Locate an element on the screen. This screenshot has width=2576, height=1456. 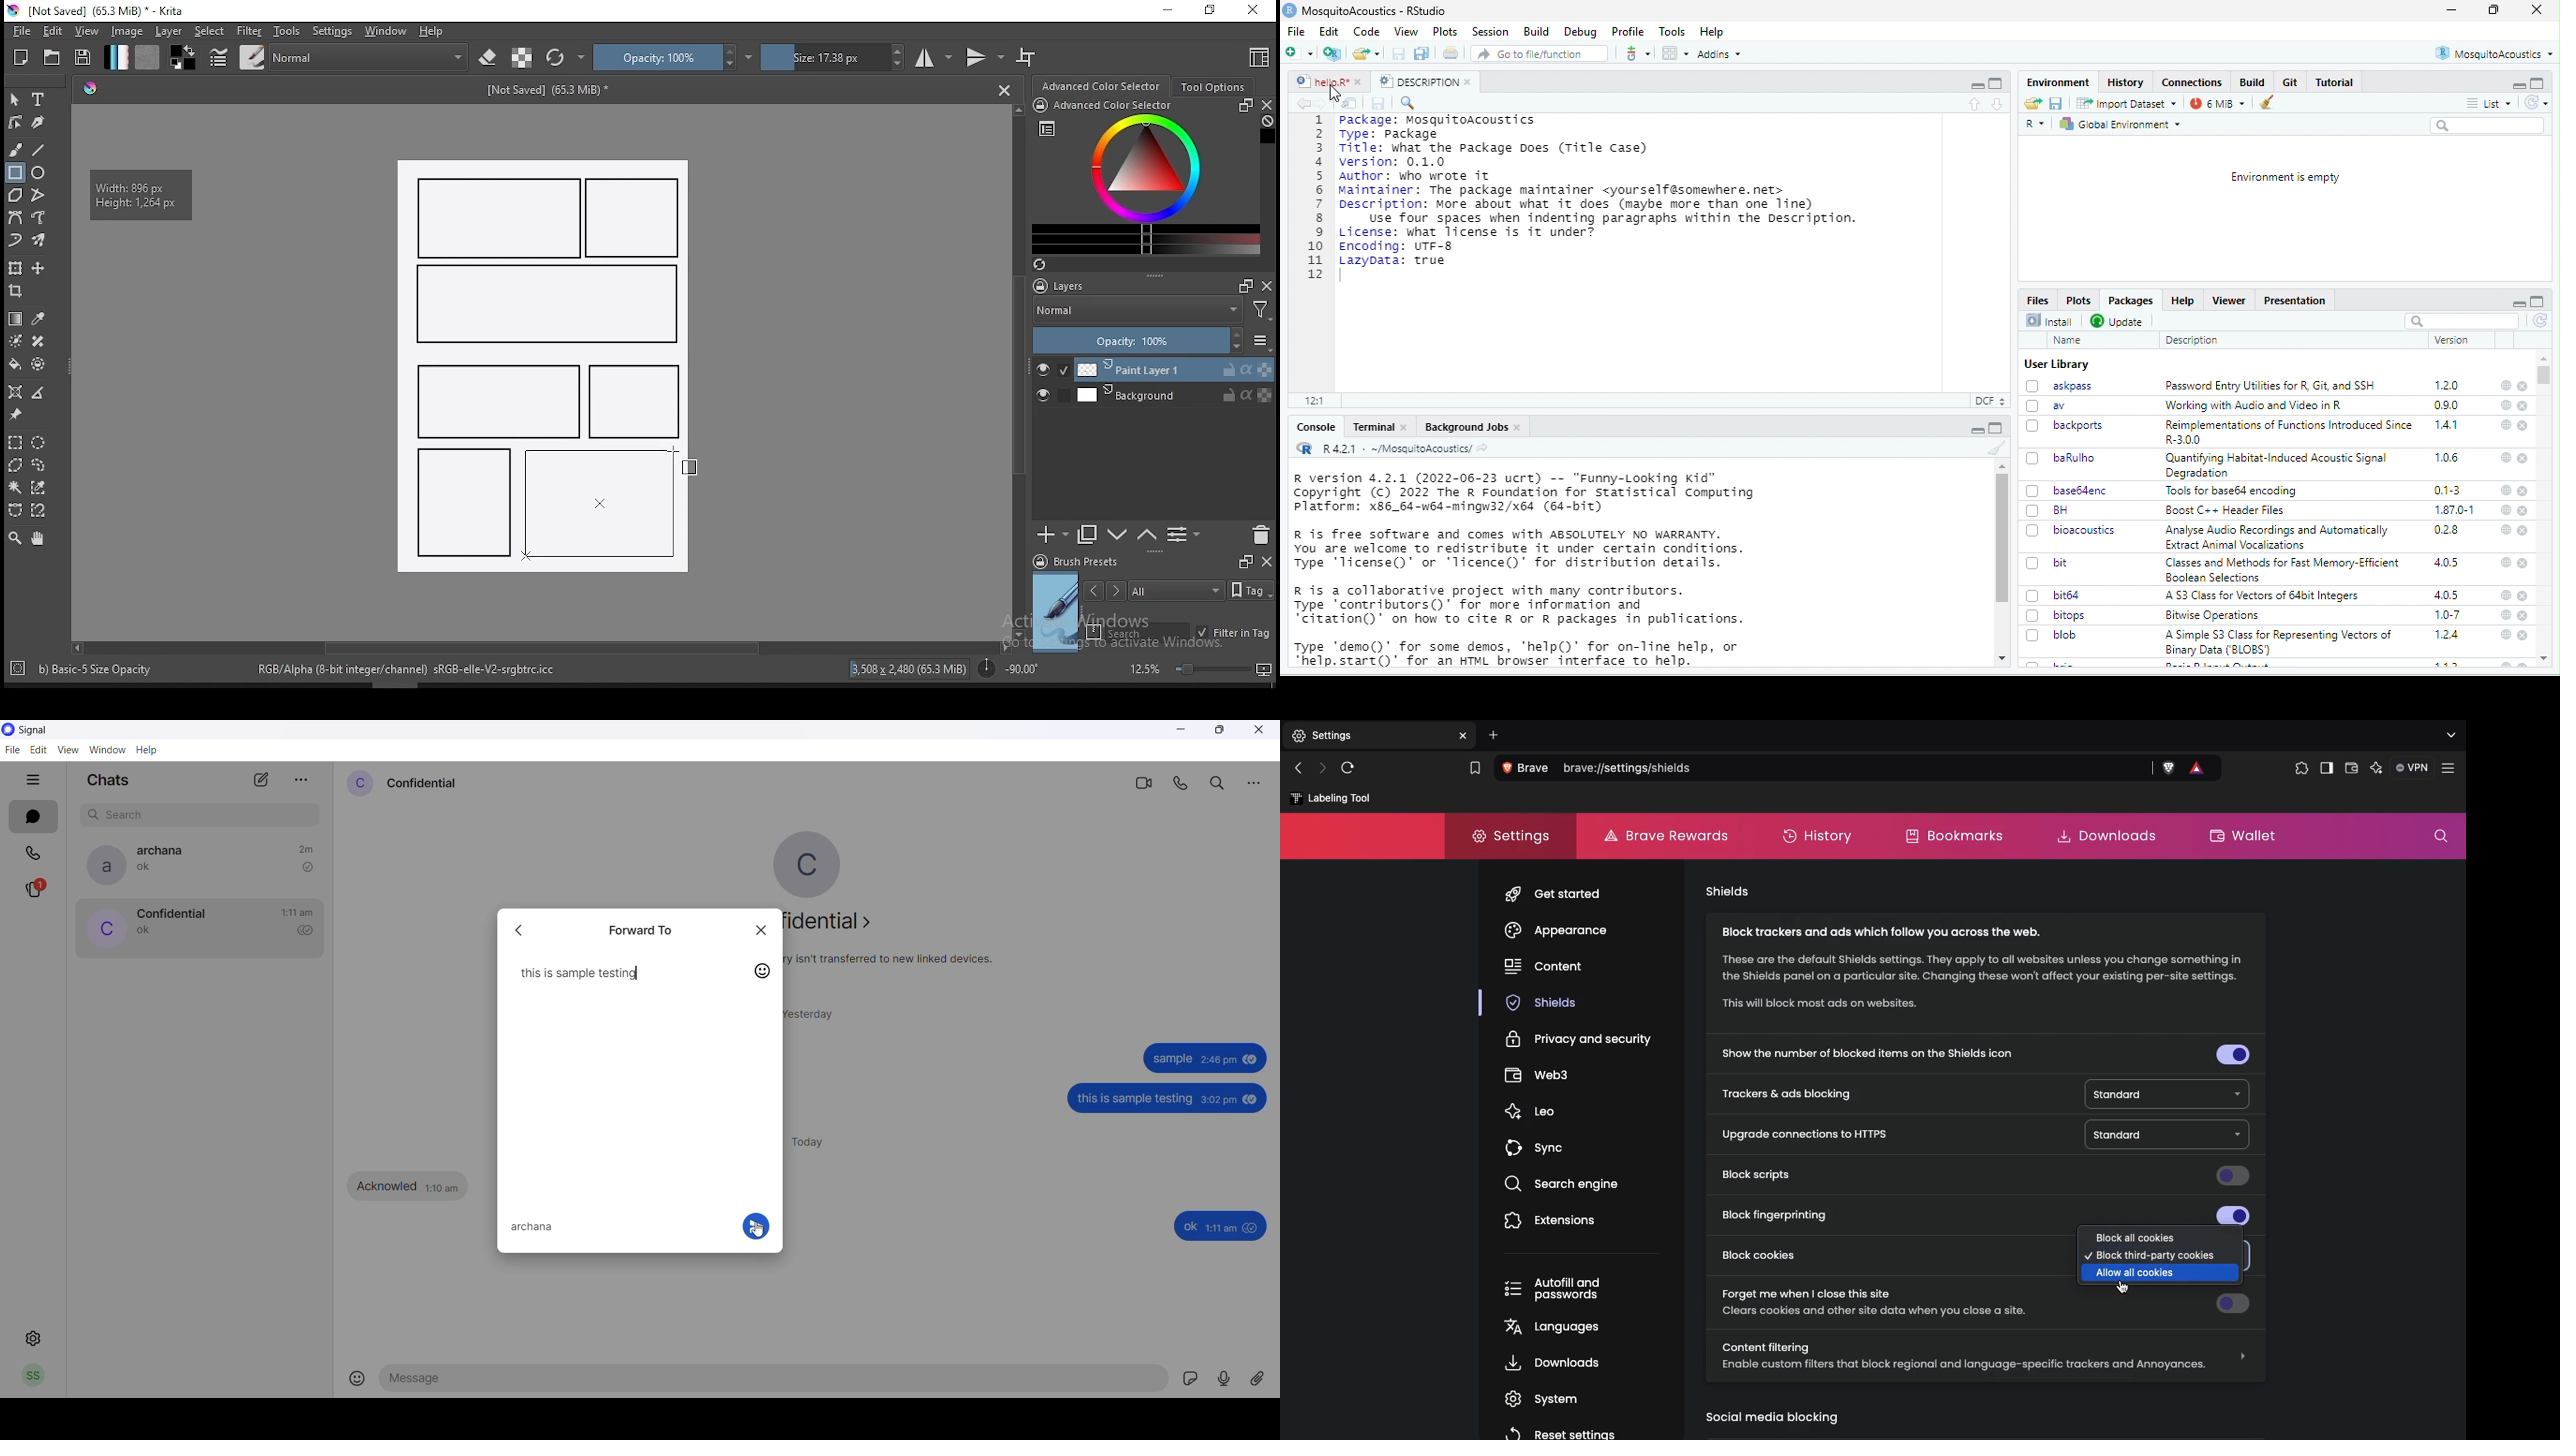
tools is located at coordinates (287, 31).